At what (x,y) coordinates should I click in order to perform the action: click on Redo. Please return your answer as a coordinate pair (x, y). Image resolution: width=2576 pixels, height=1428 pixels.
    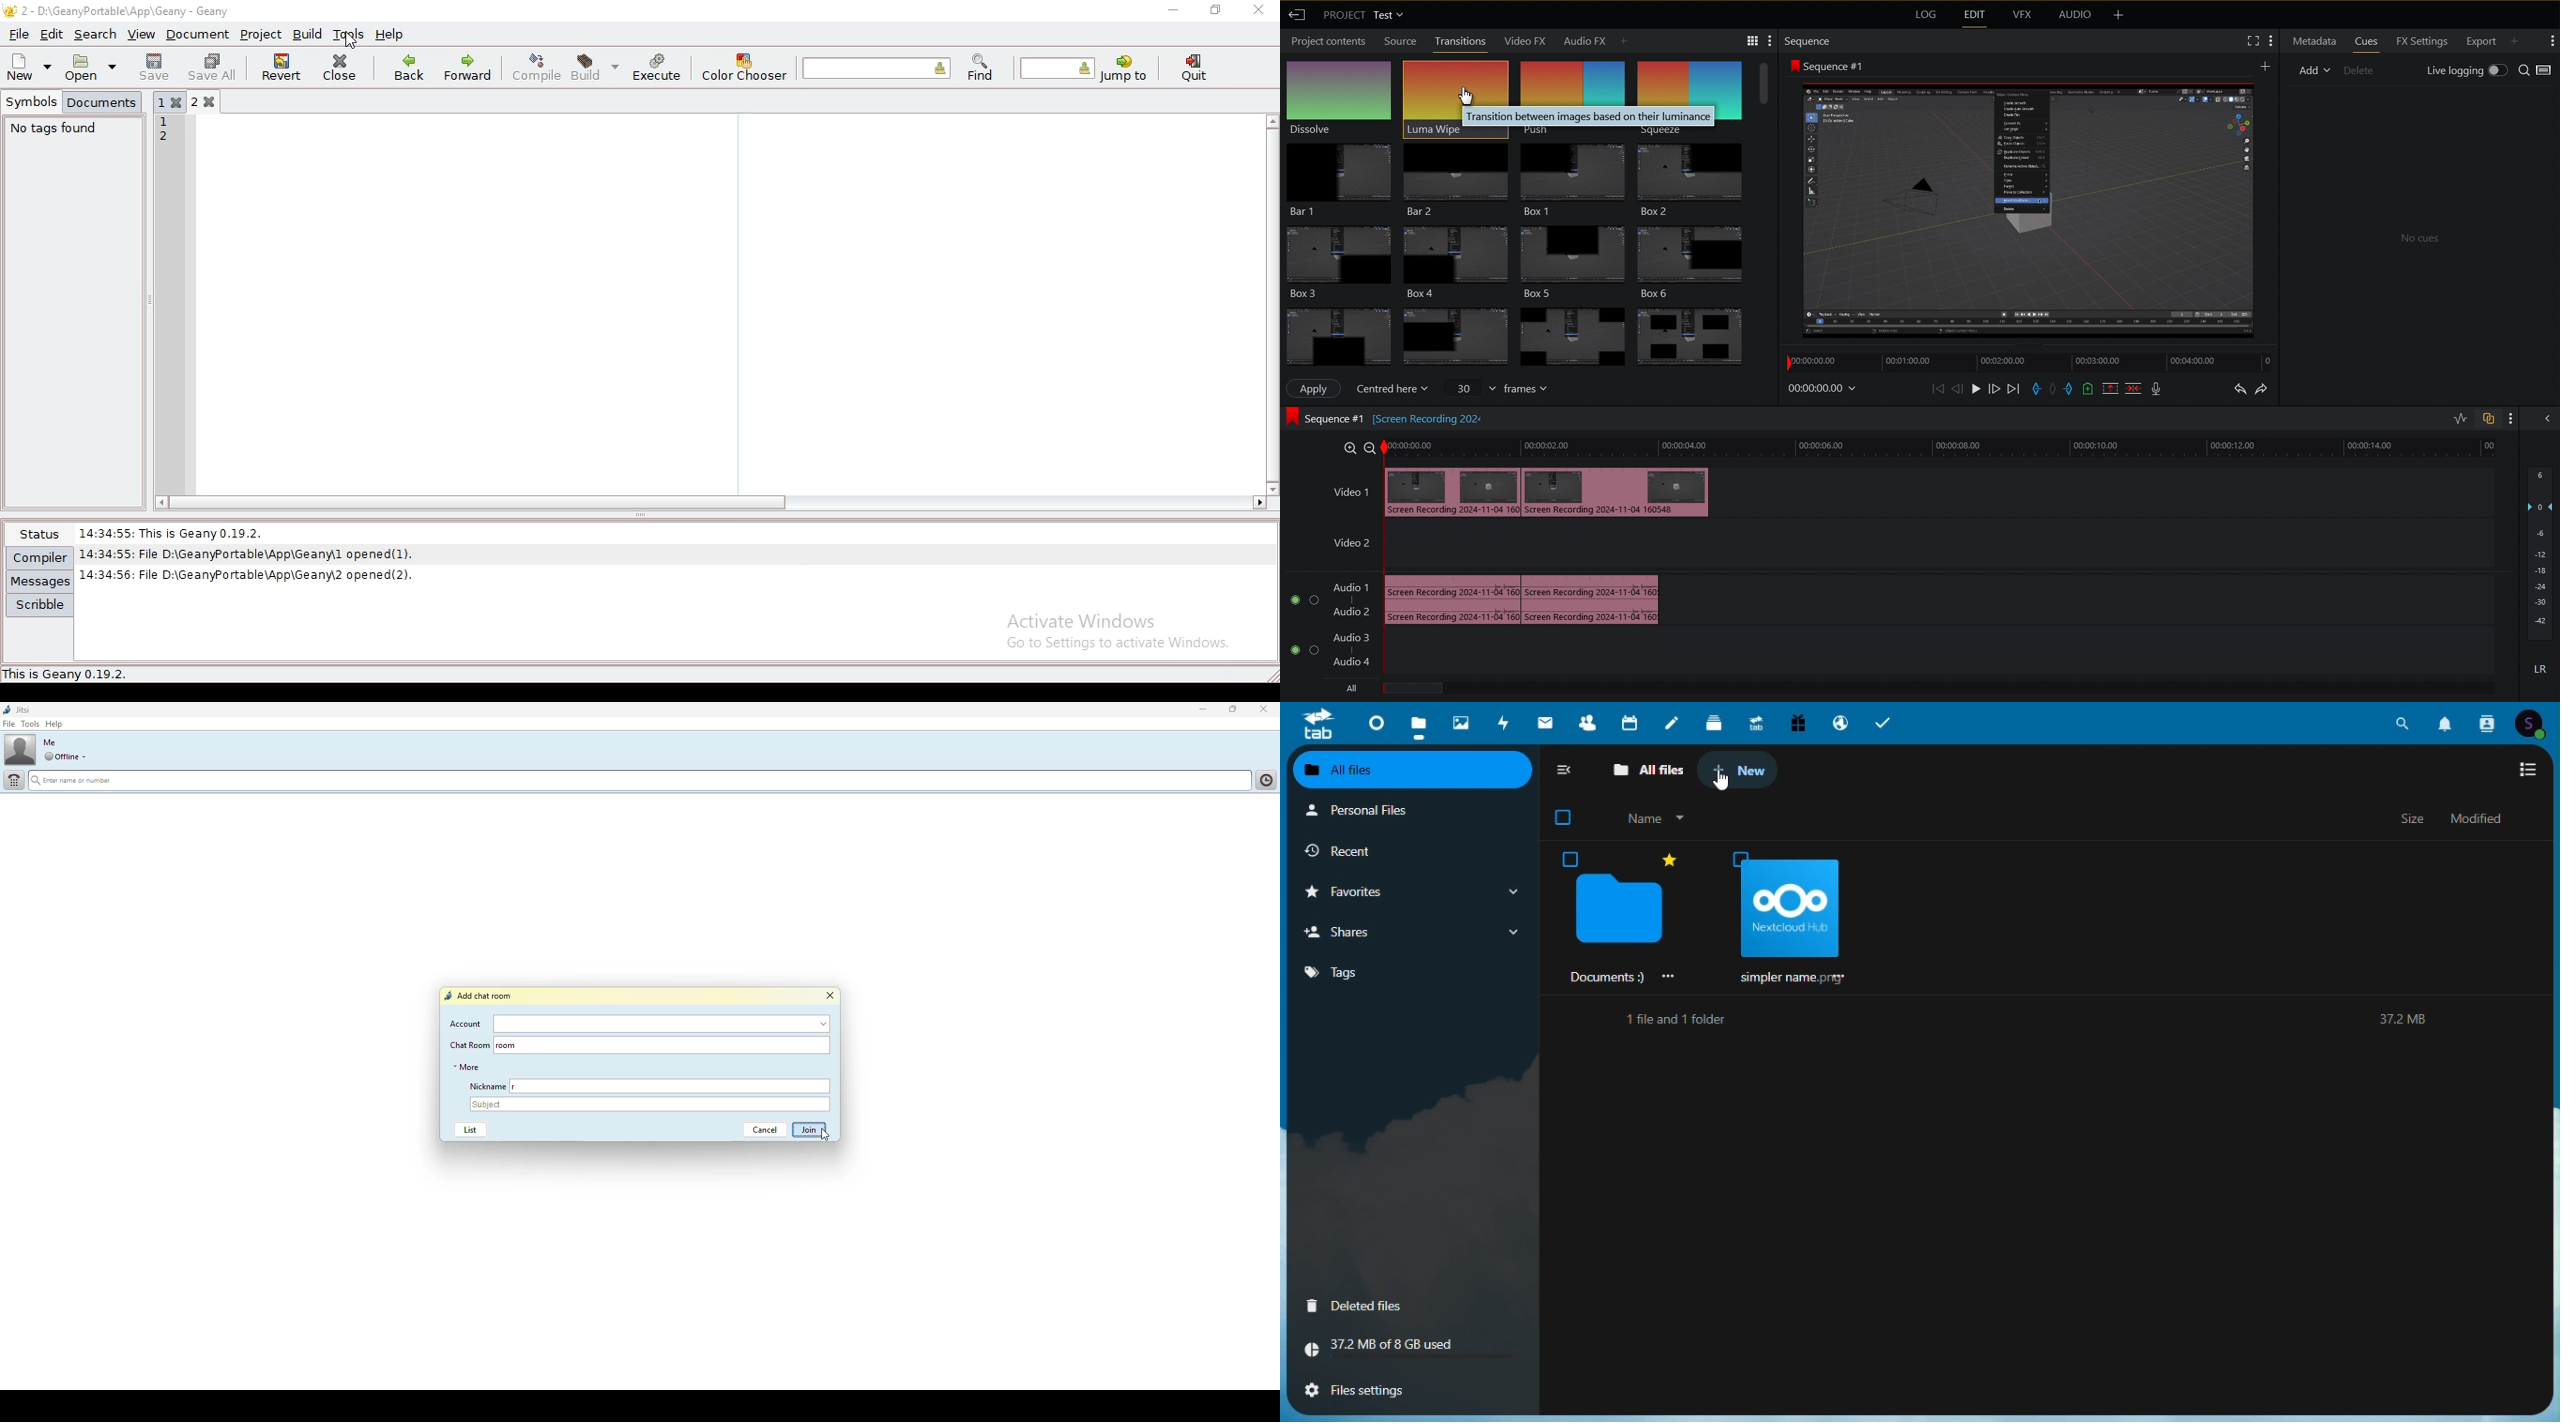
    Looking at the image, I should click on (2265, 388).